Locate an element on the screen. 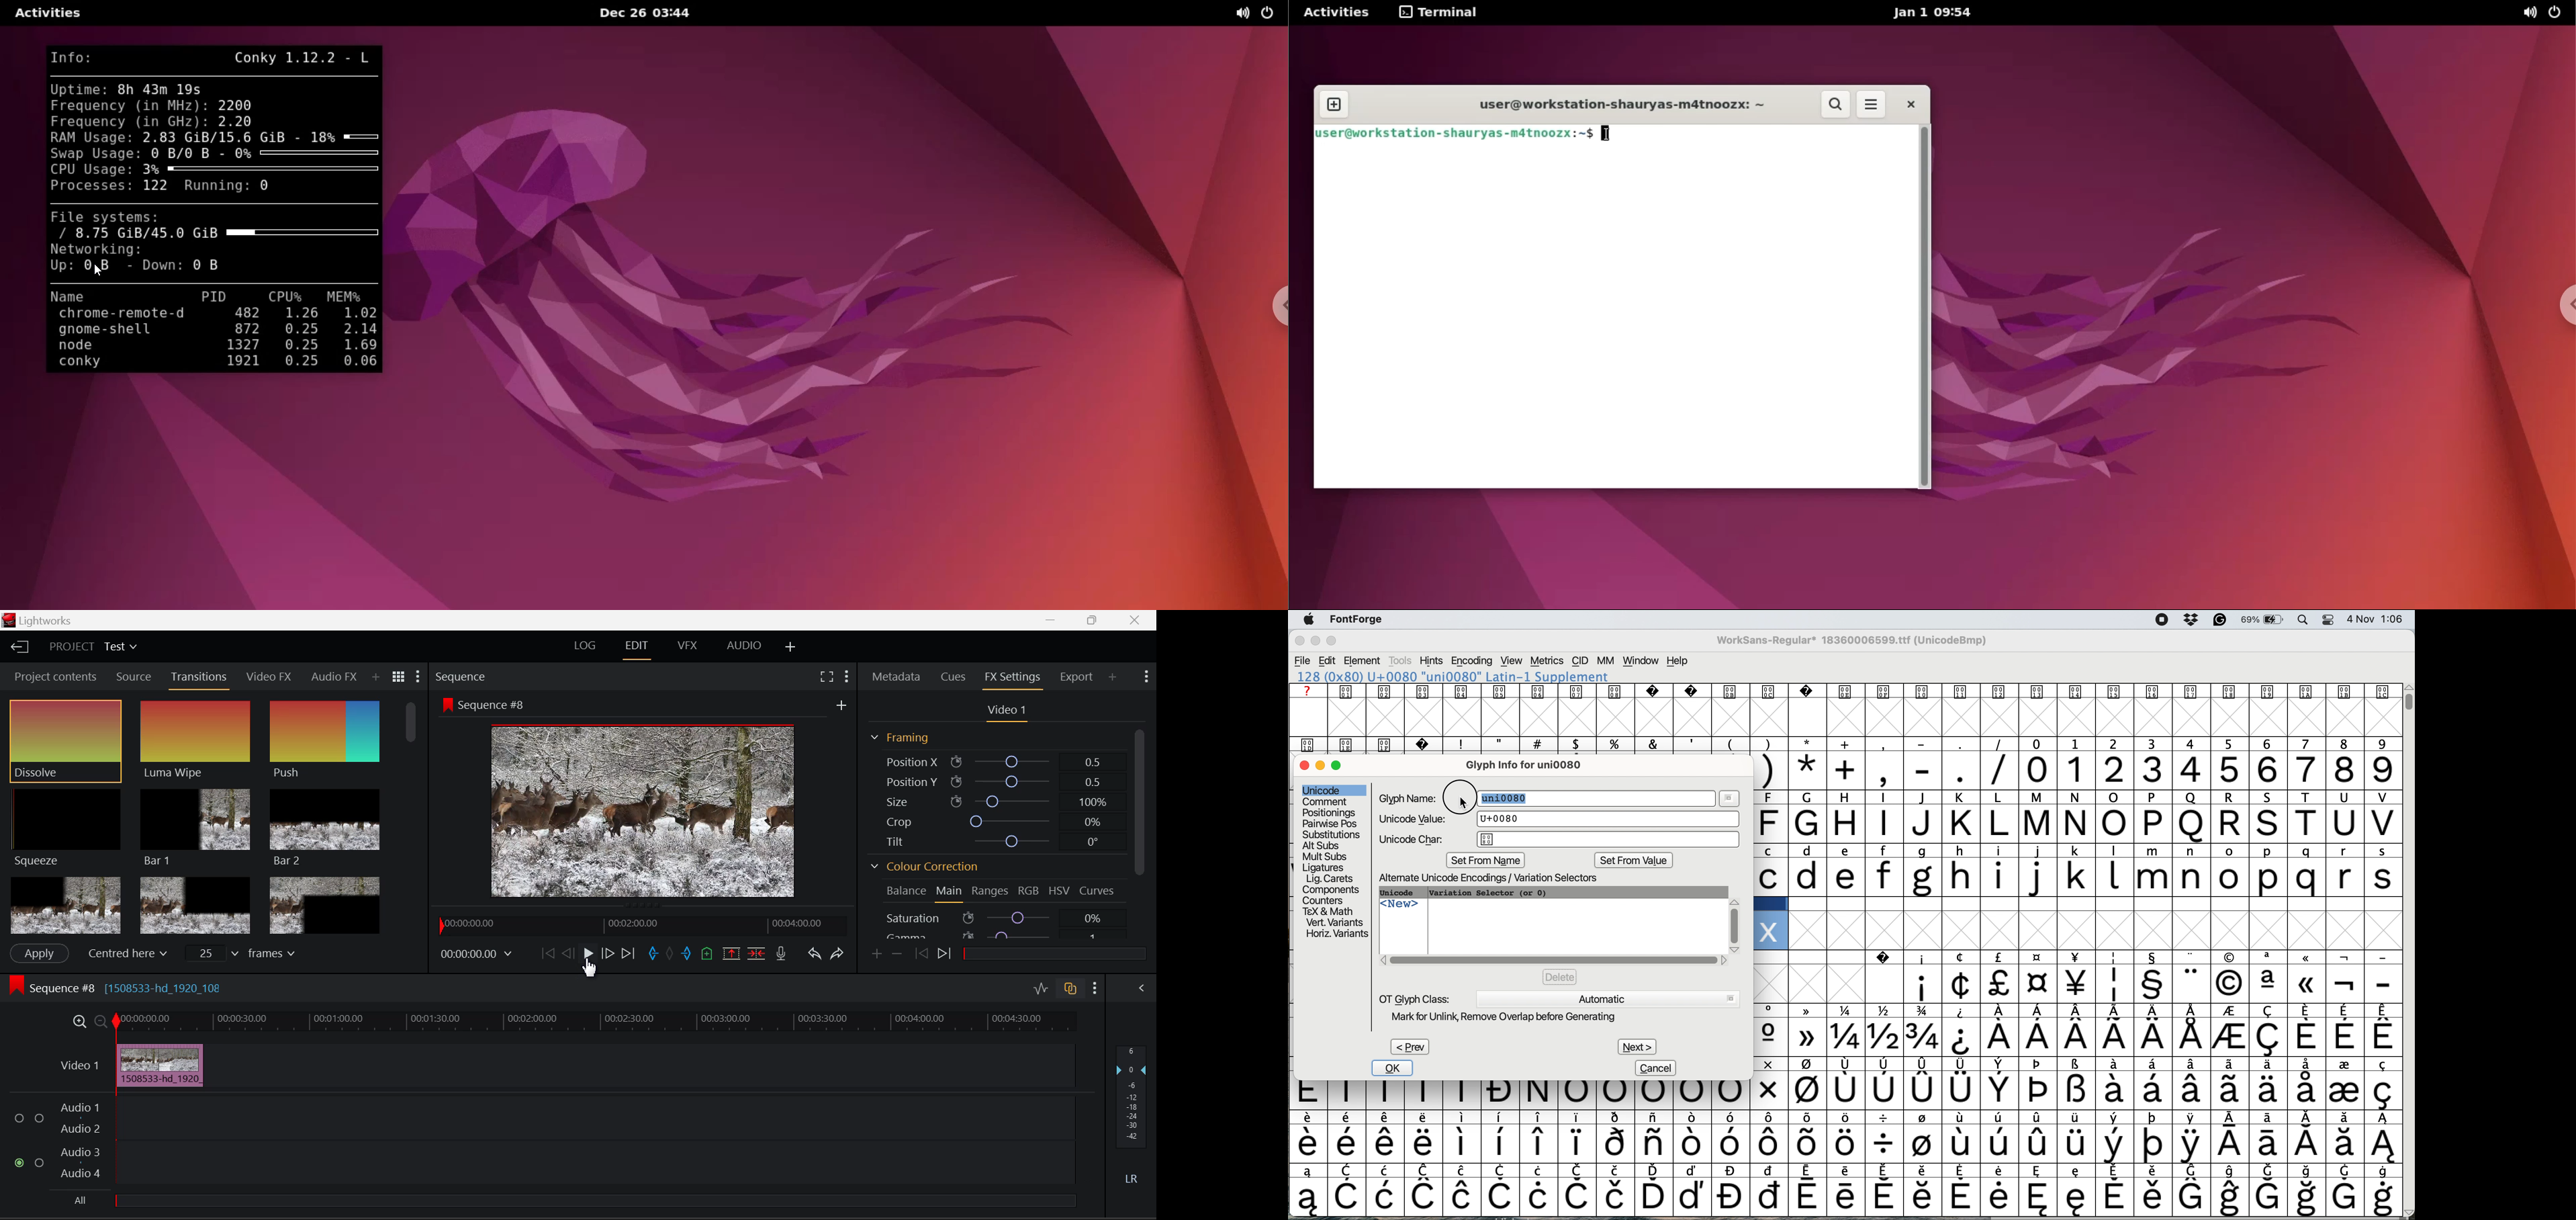 The image size is (2576, 1232). Project Timeline Navigator is located at coordinates (640, 925).